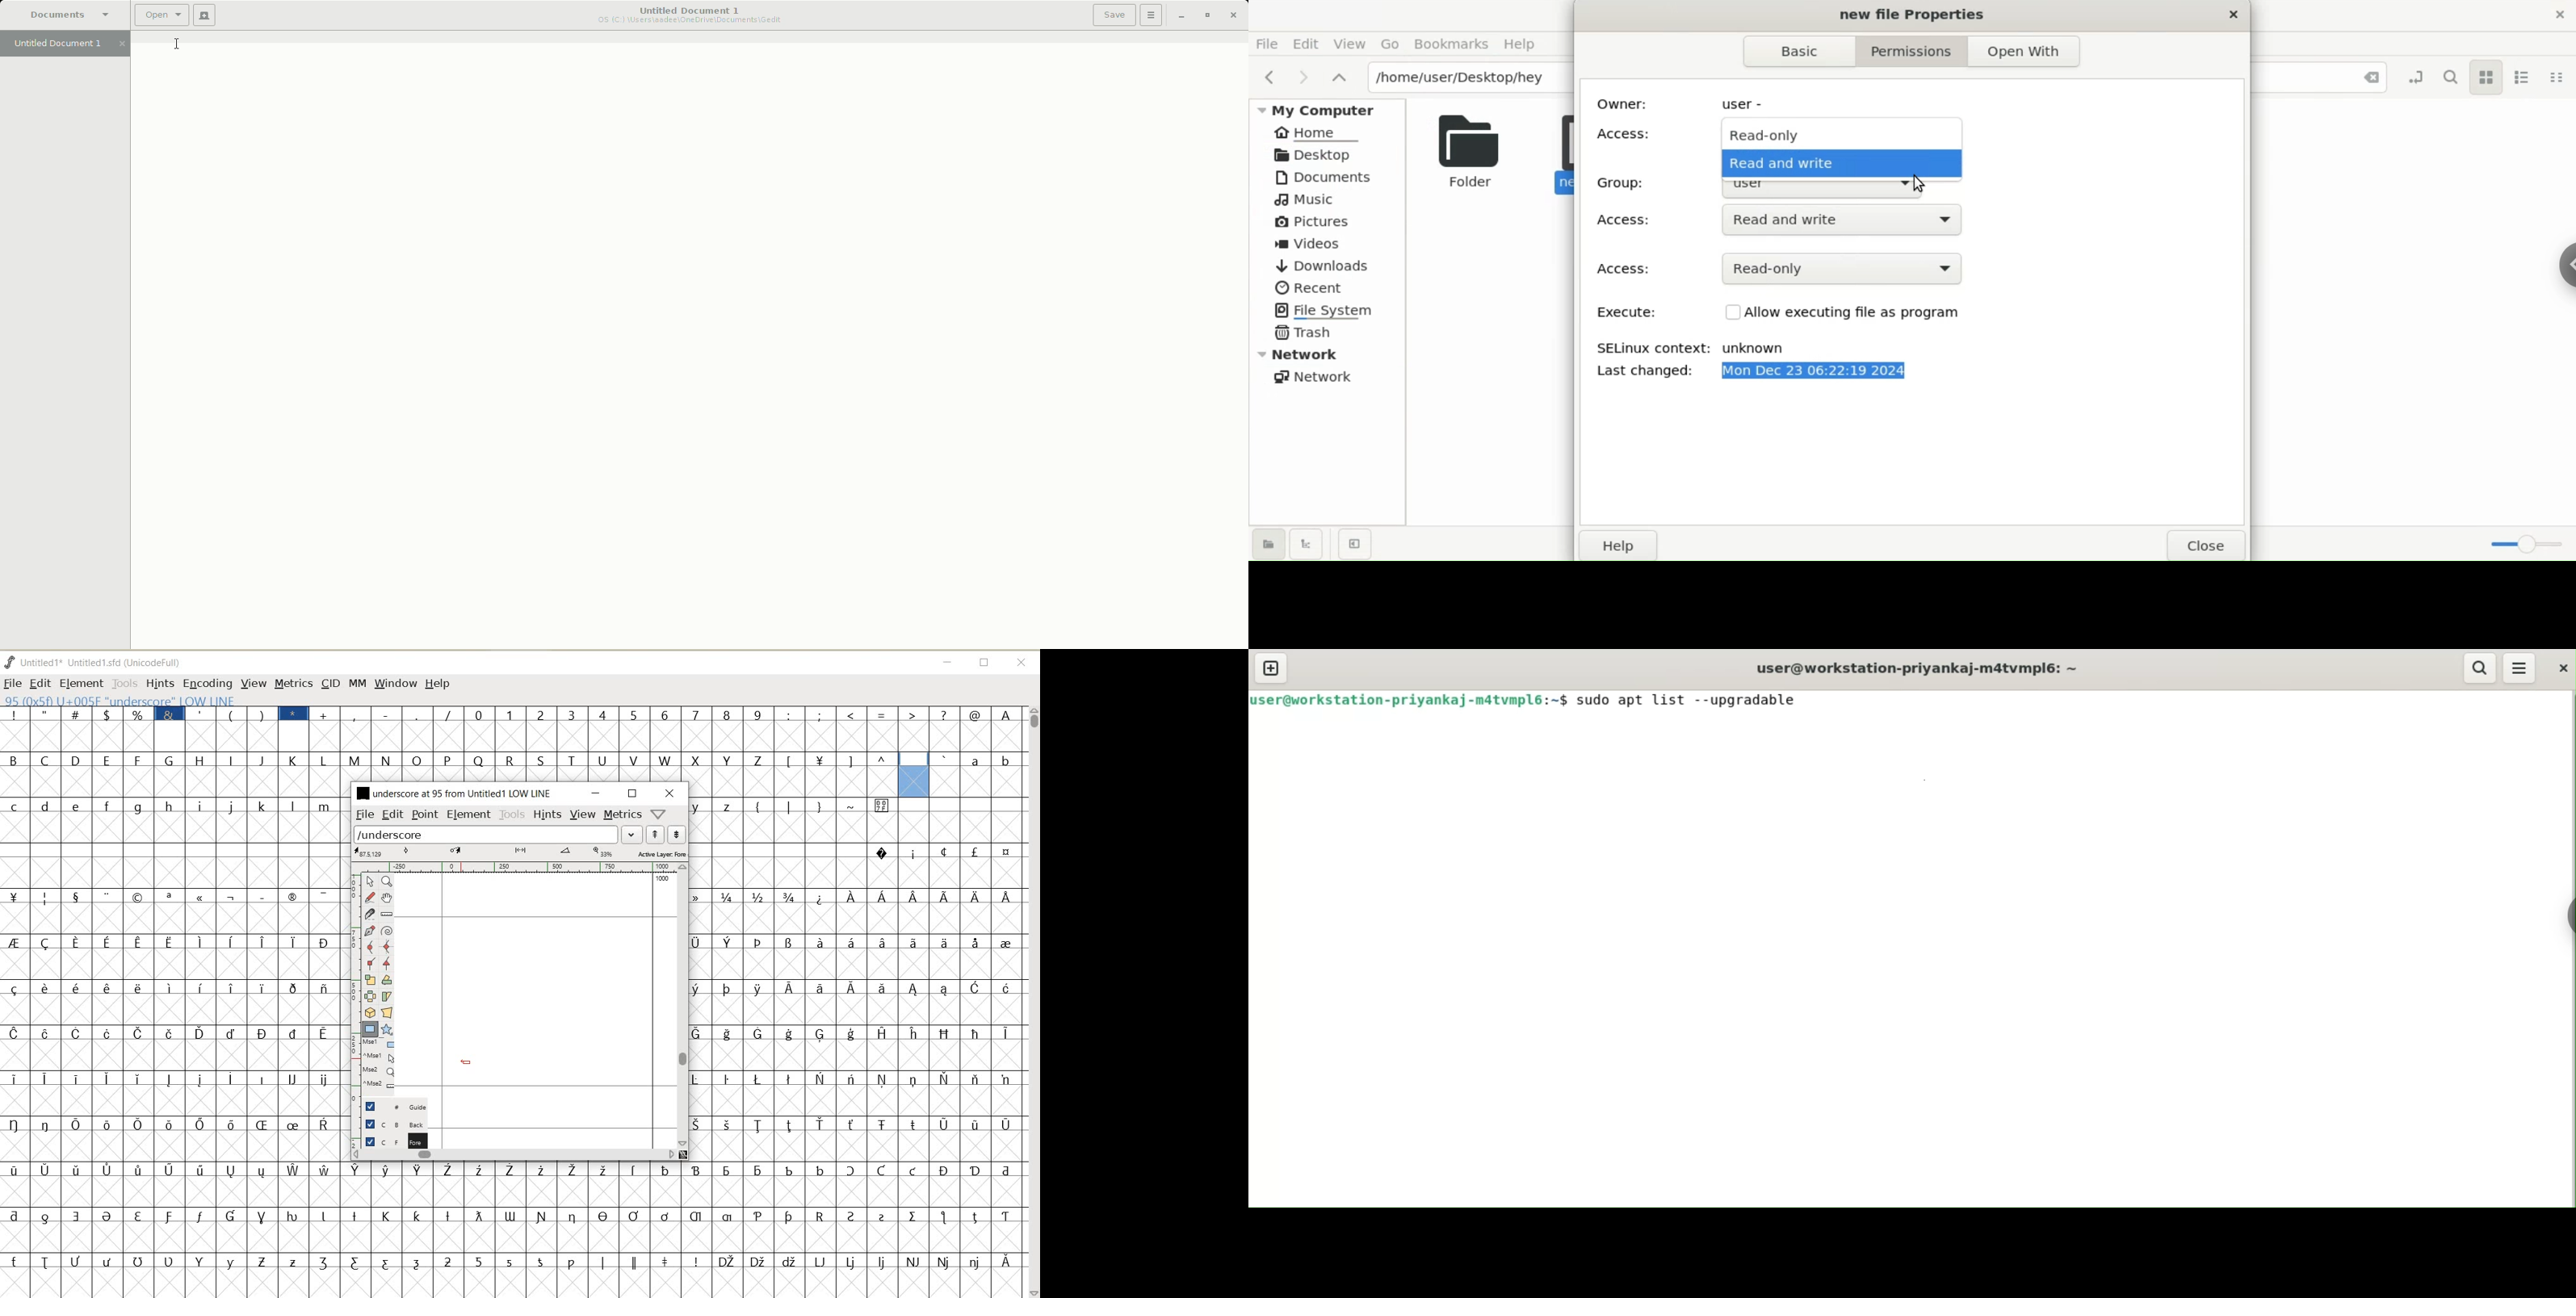 The width and height of the screenshot is (2576, 1316). What do you see at coordinates (103, 662) in the screenshot?
I see `Untitled1*Untitled1.sfd (UnicodeFull)` at bounding box center [103, 662].